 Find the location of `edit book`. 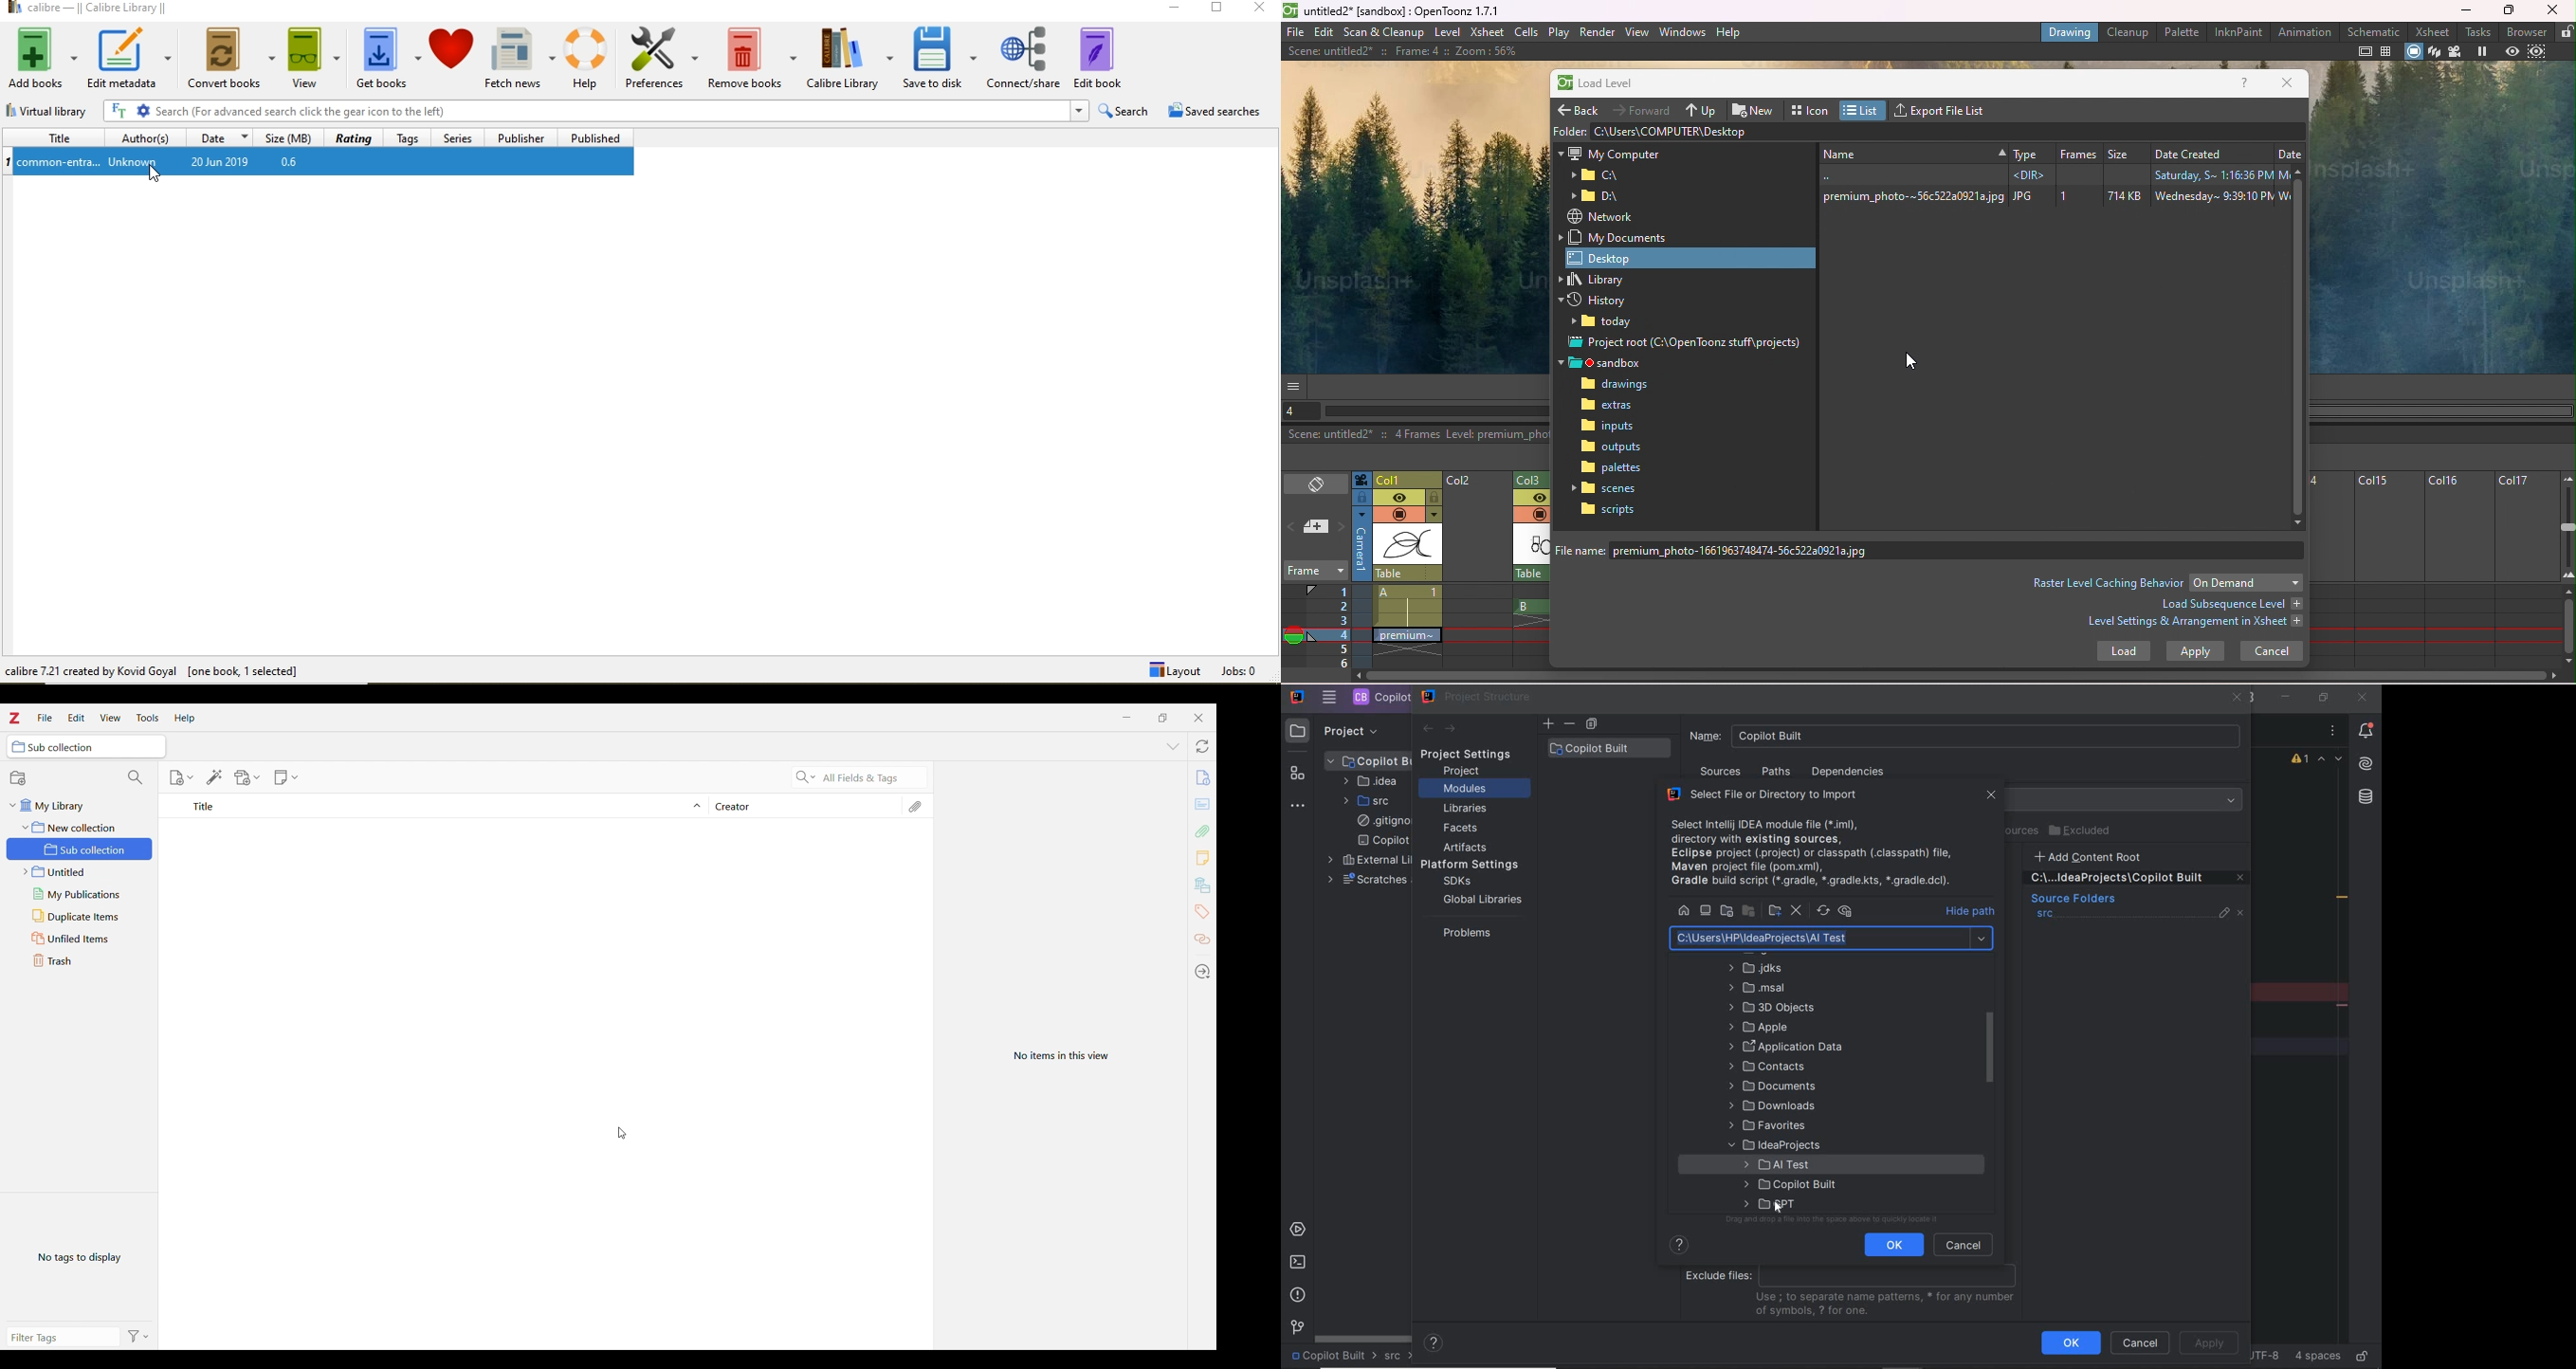

edit book is located at coordinates (1110, 53).